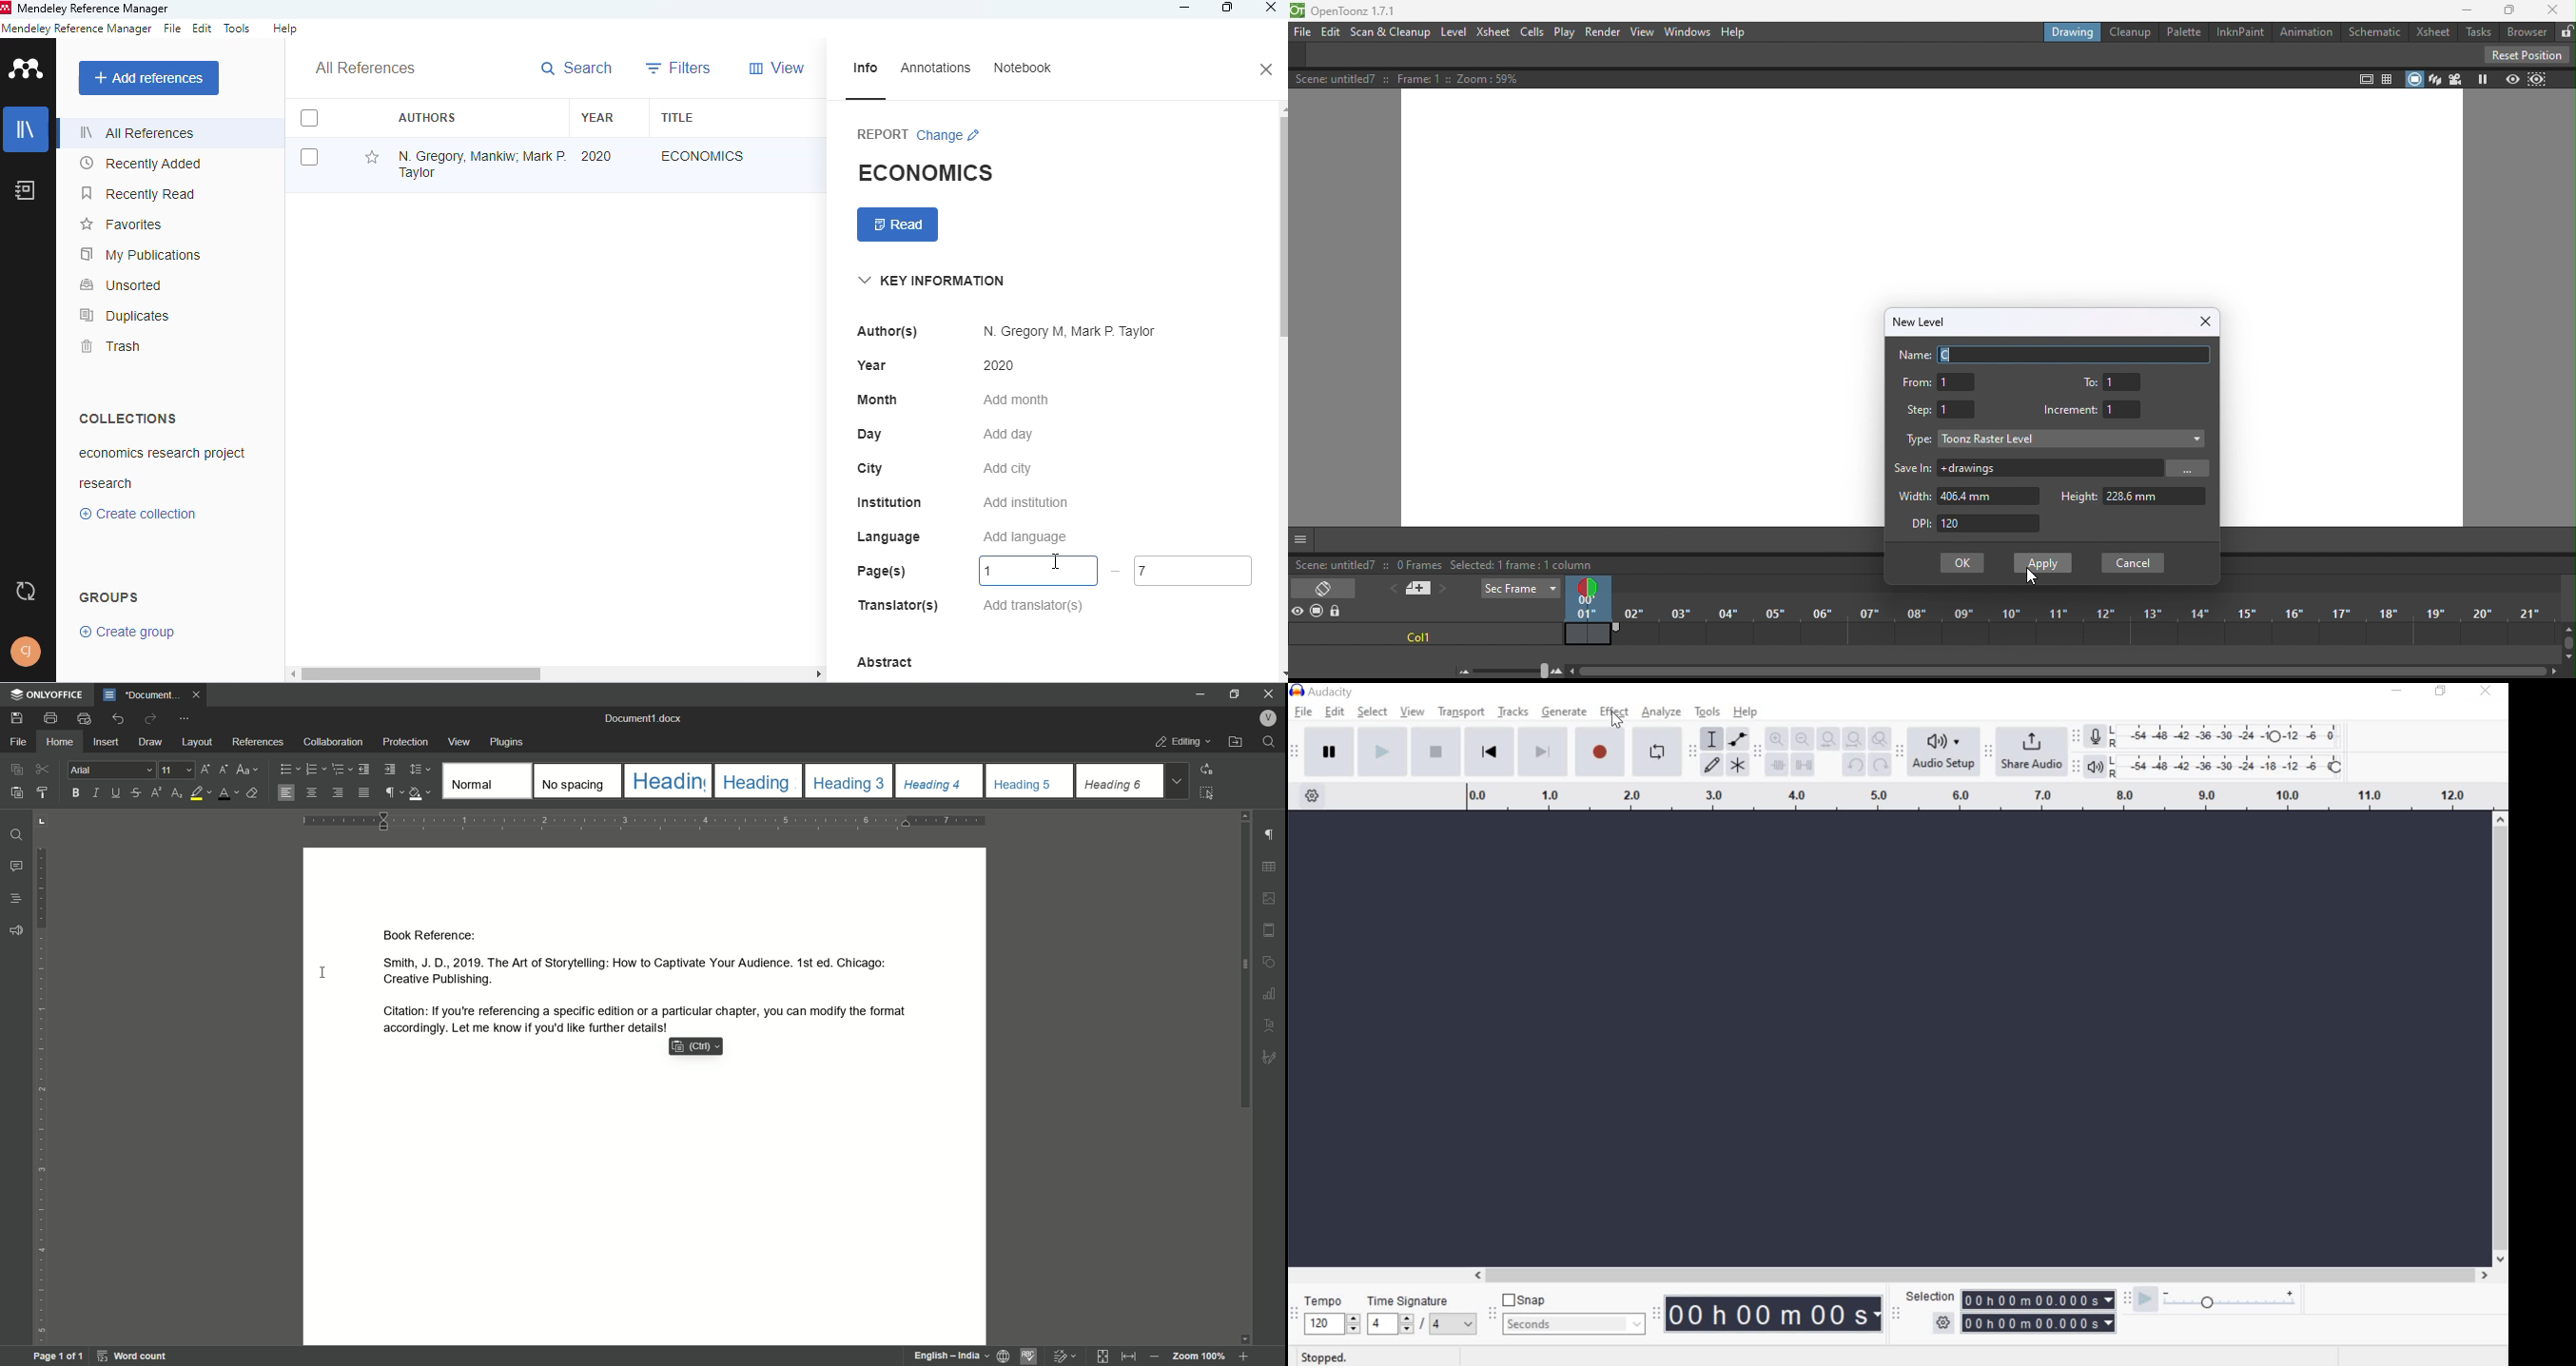 The width and height of the screenshot is (2576, 1372). I want to click on add month, so click(1017, 400).